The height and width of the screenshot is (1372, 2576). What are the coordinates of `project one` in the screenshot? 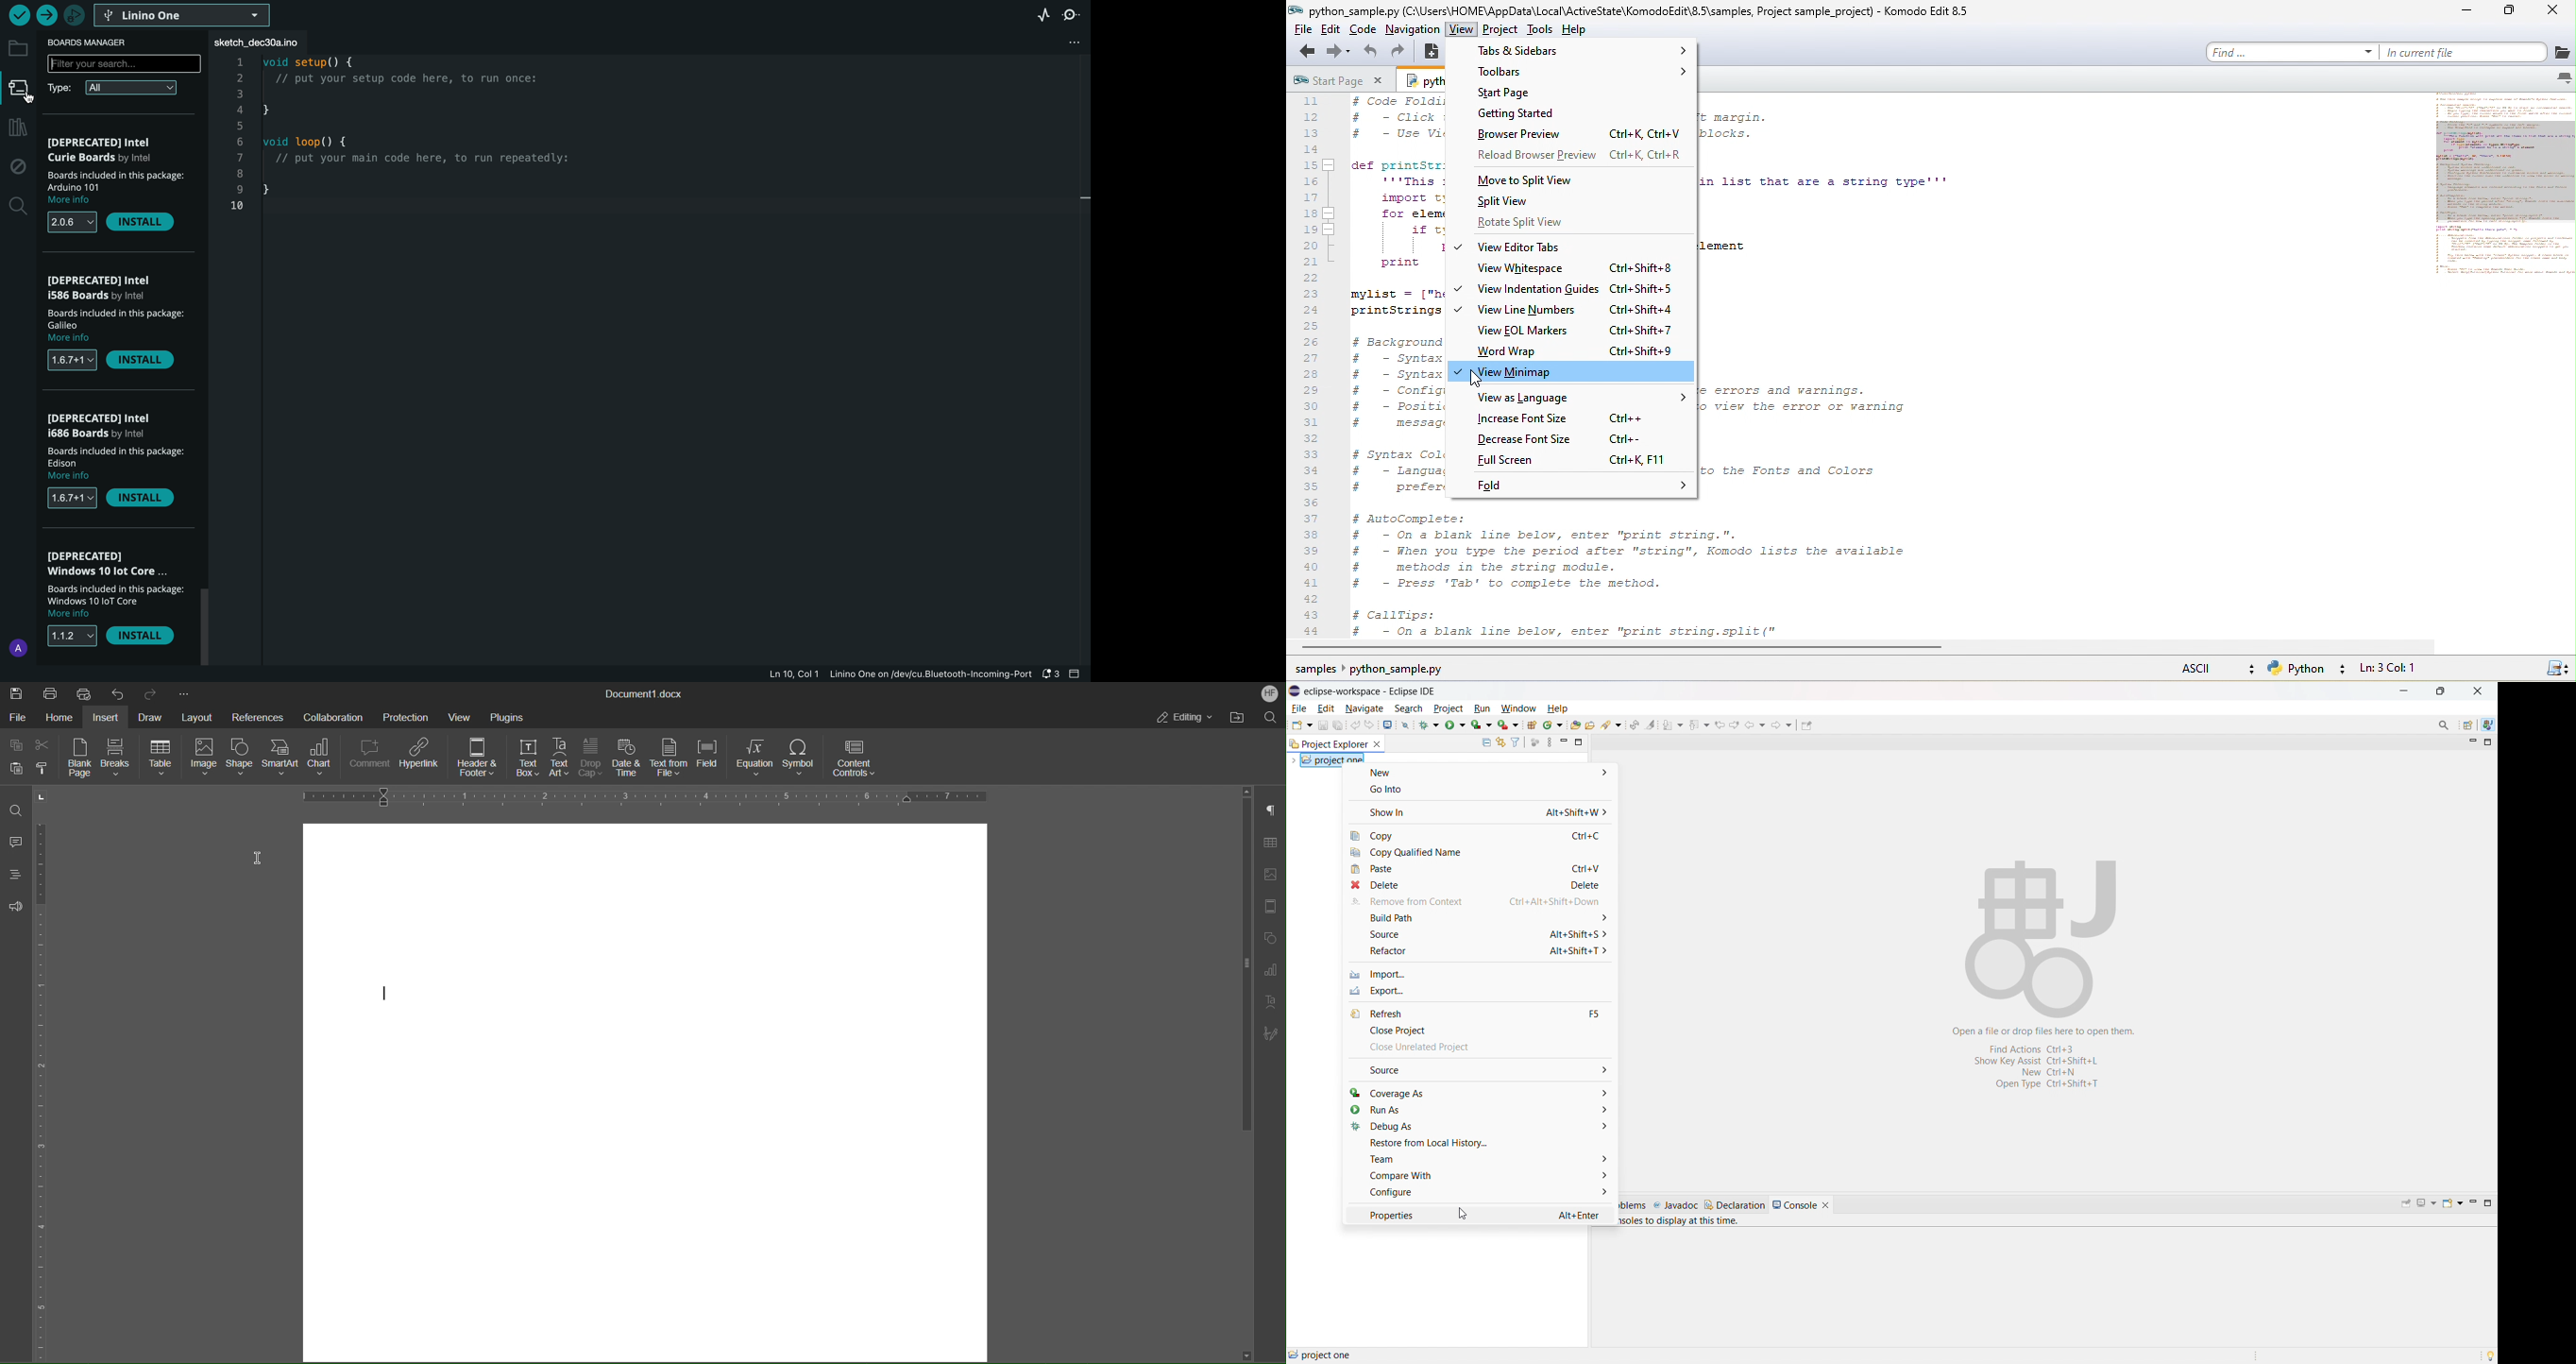 It's located at (1321, 1355).